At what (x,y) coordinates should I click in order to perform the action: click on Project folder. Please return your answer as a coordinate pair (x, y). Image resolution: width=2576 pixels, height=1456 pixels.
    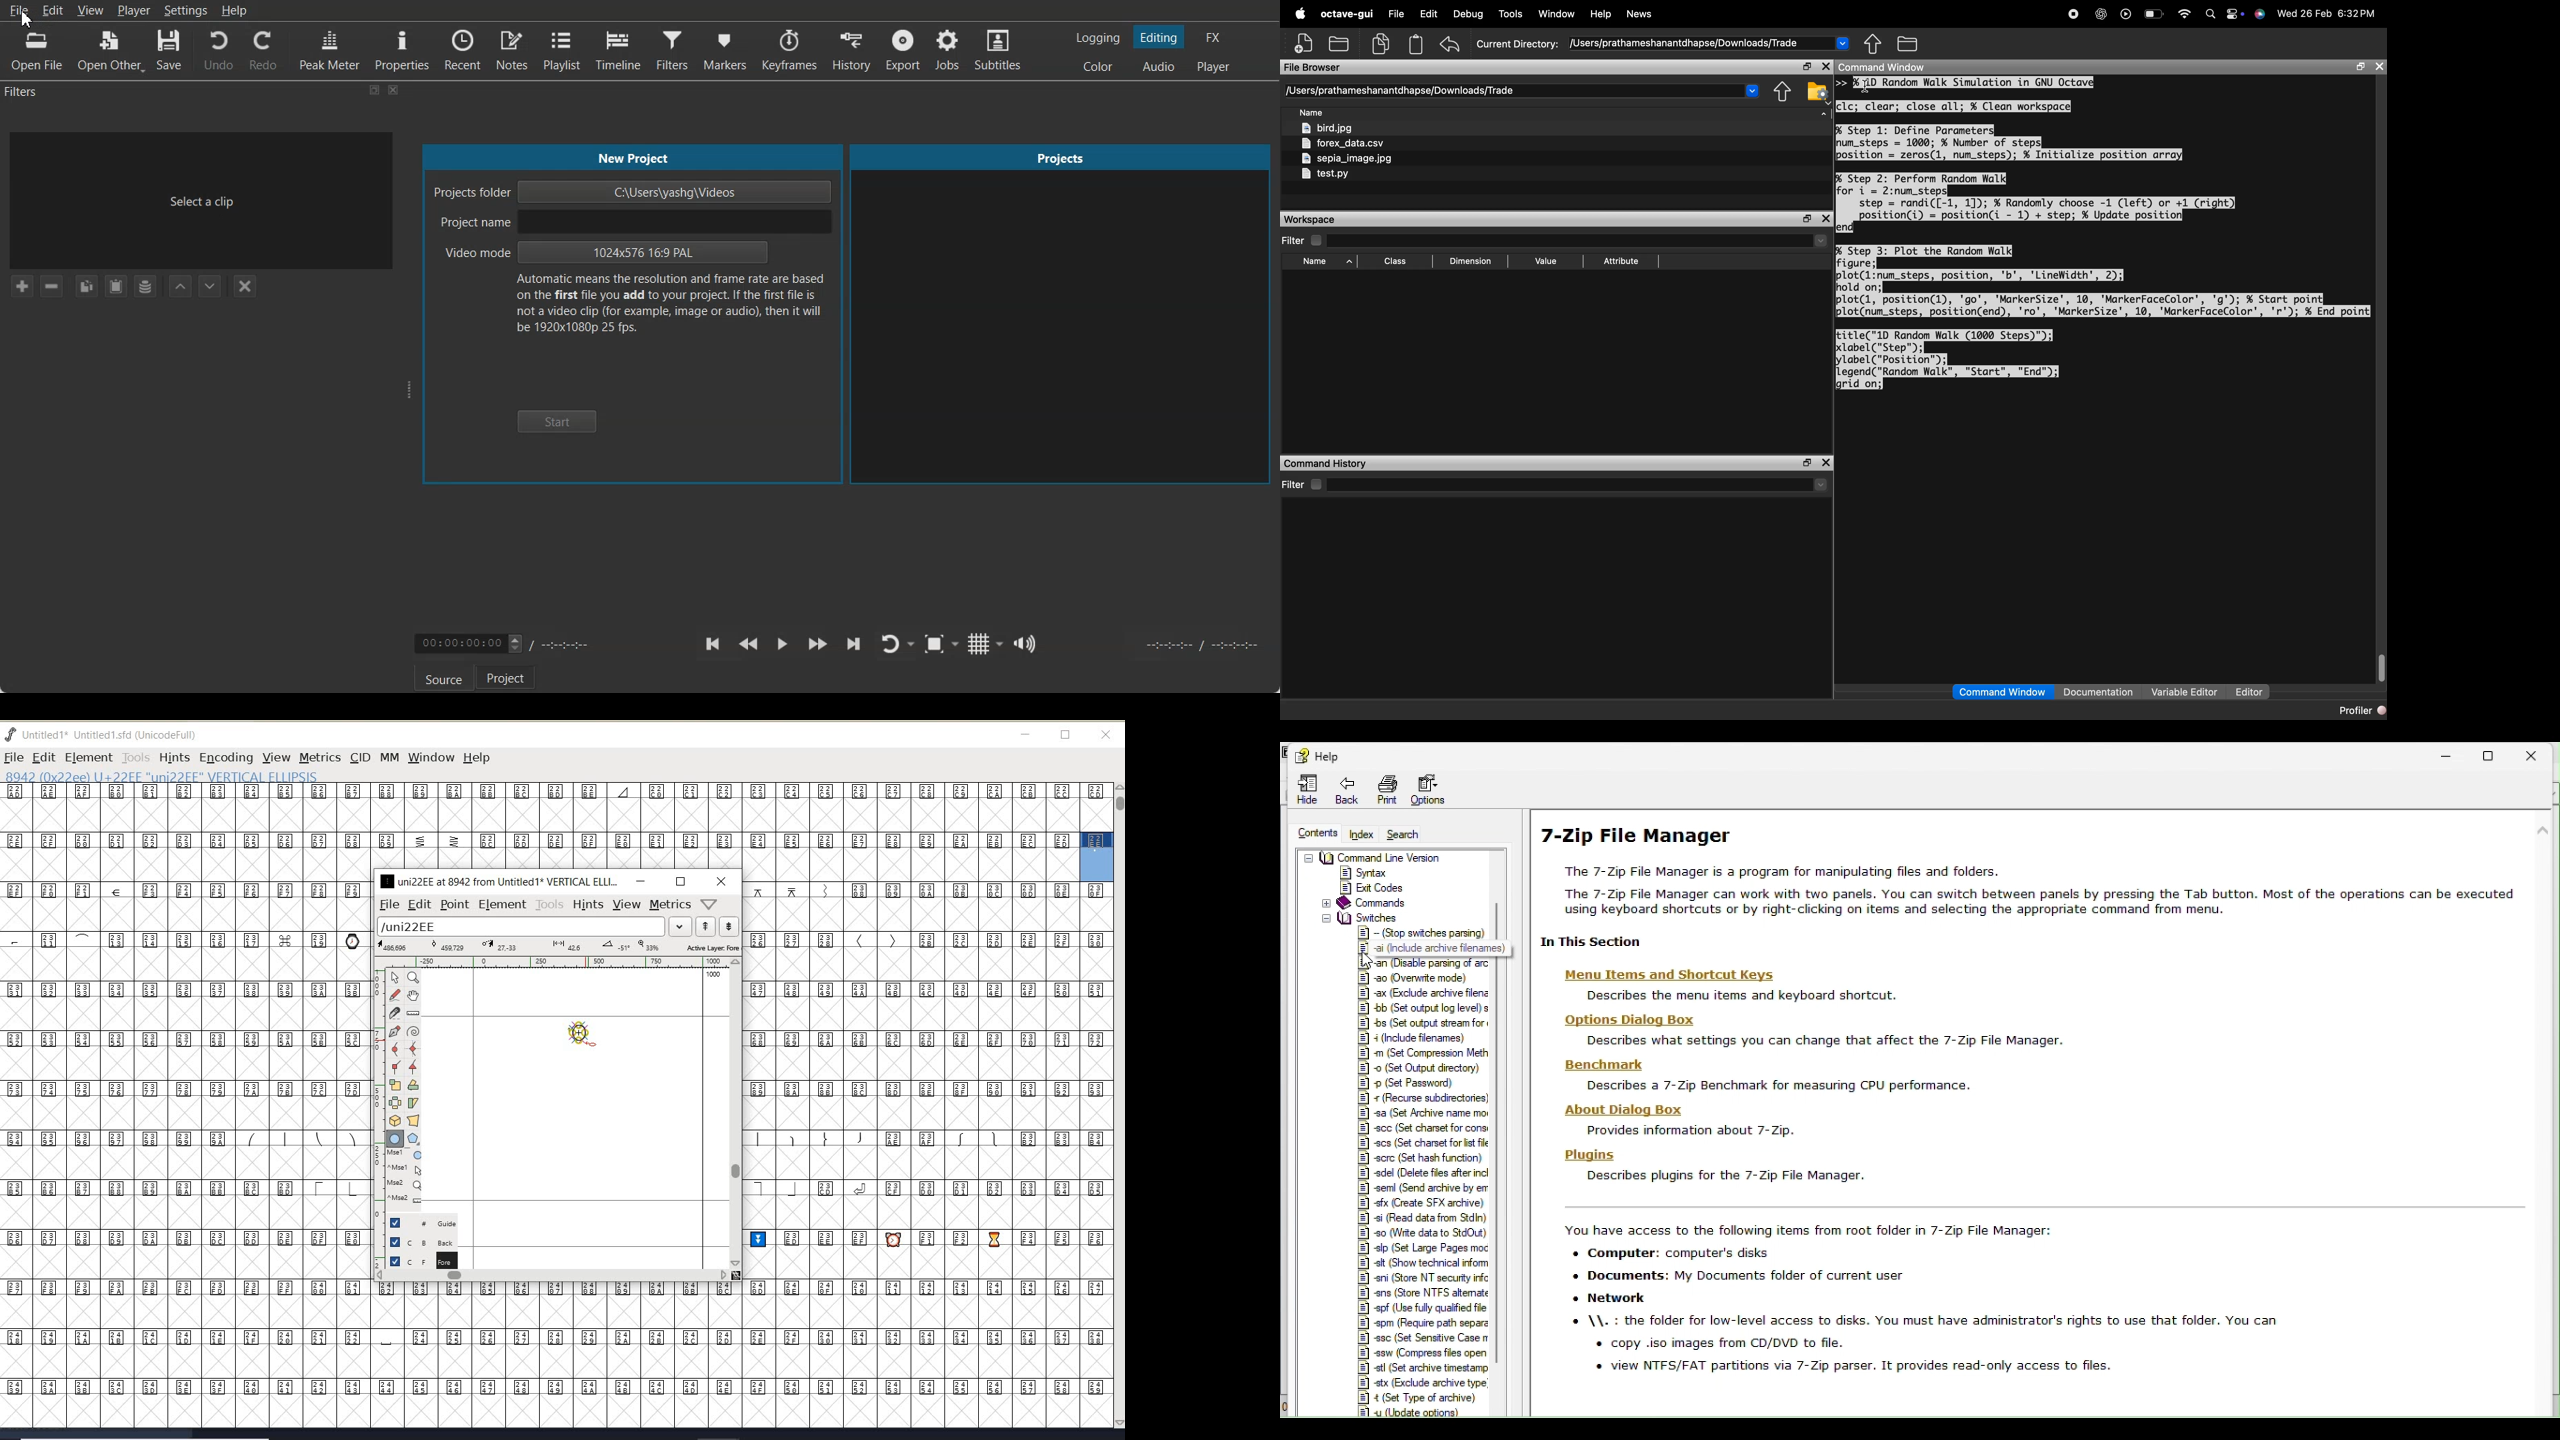
    Looking at the image, I should click on (634, 192).